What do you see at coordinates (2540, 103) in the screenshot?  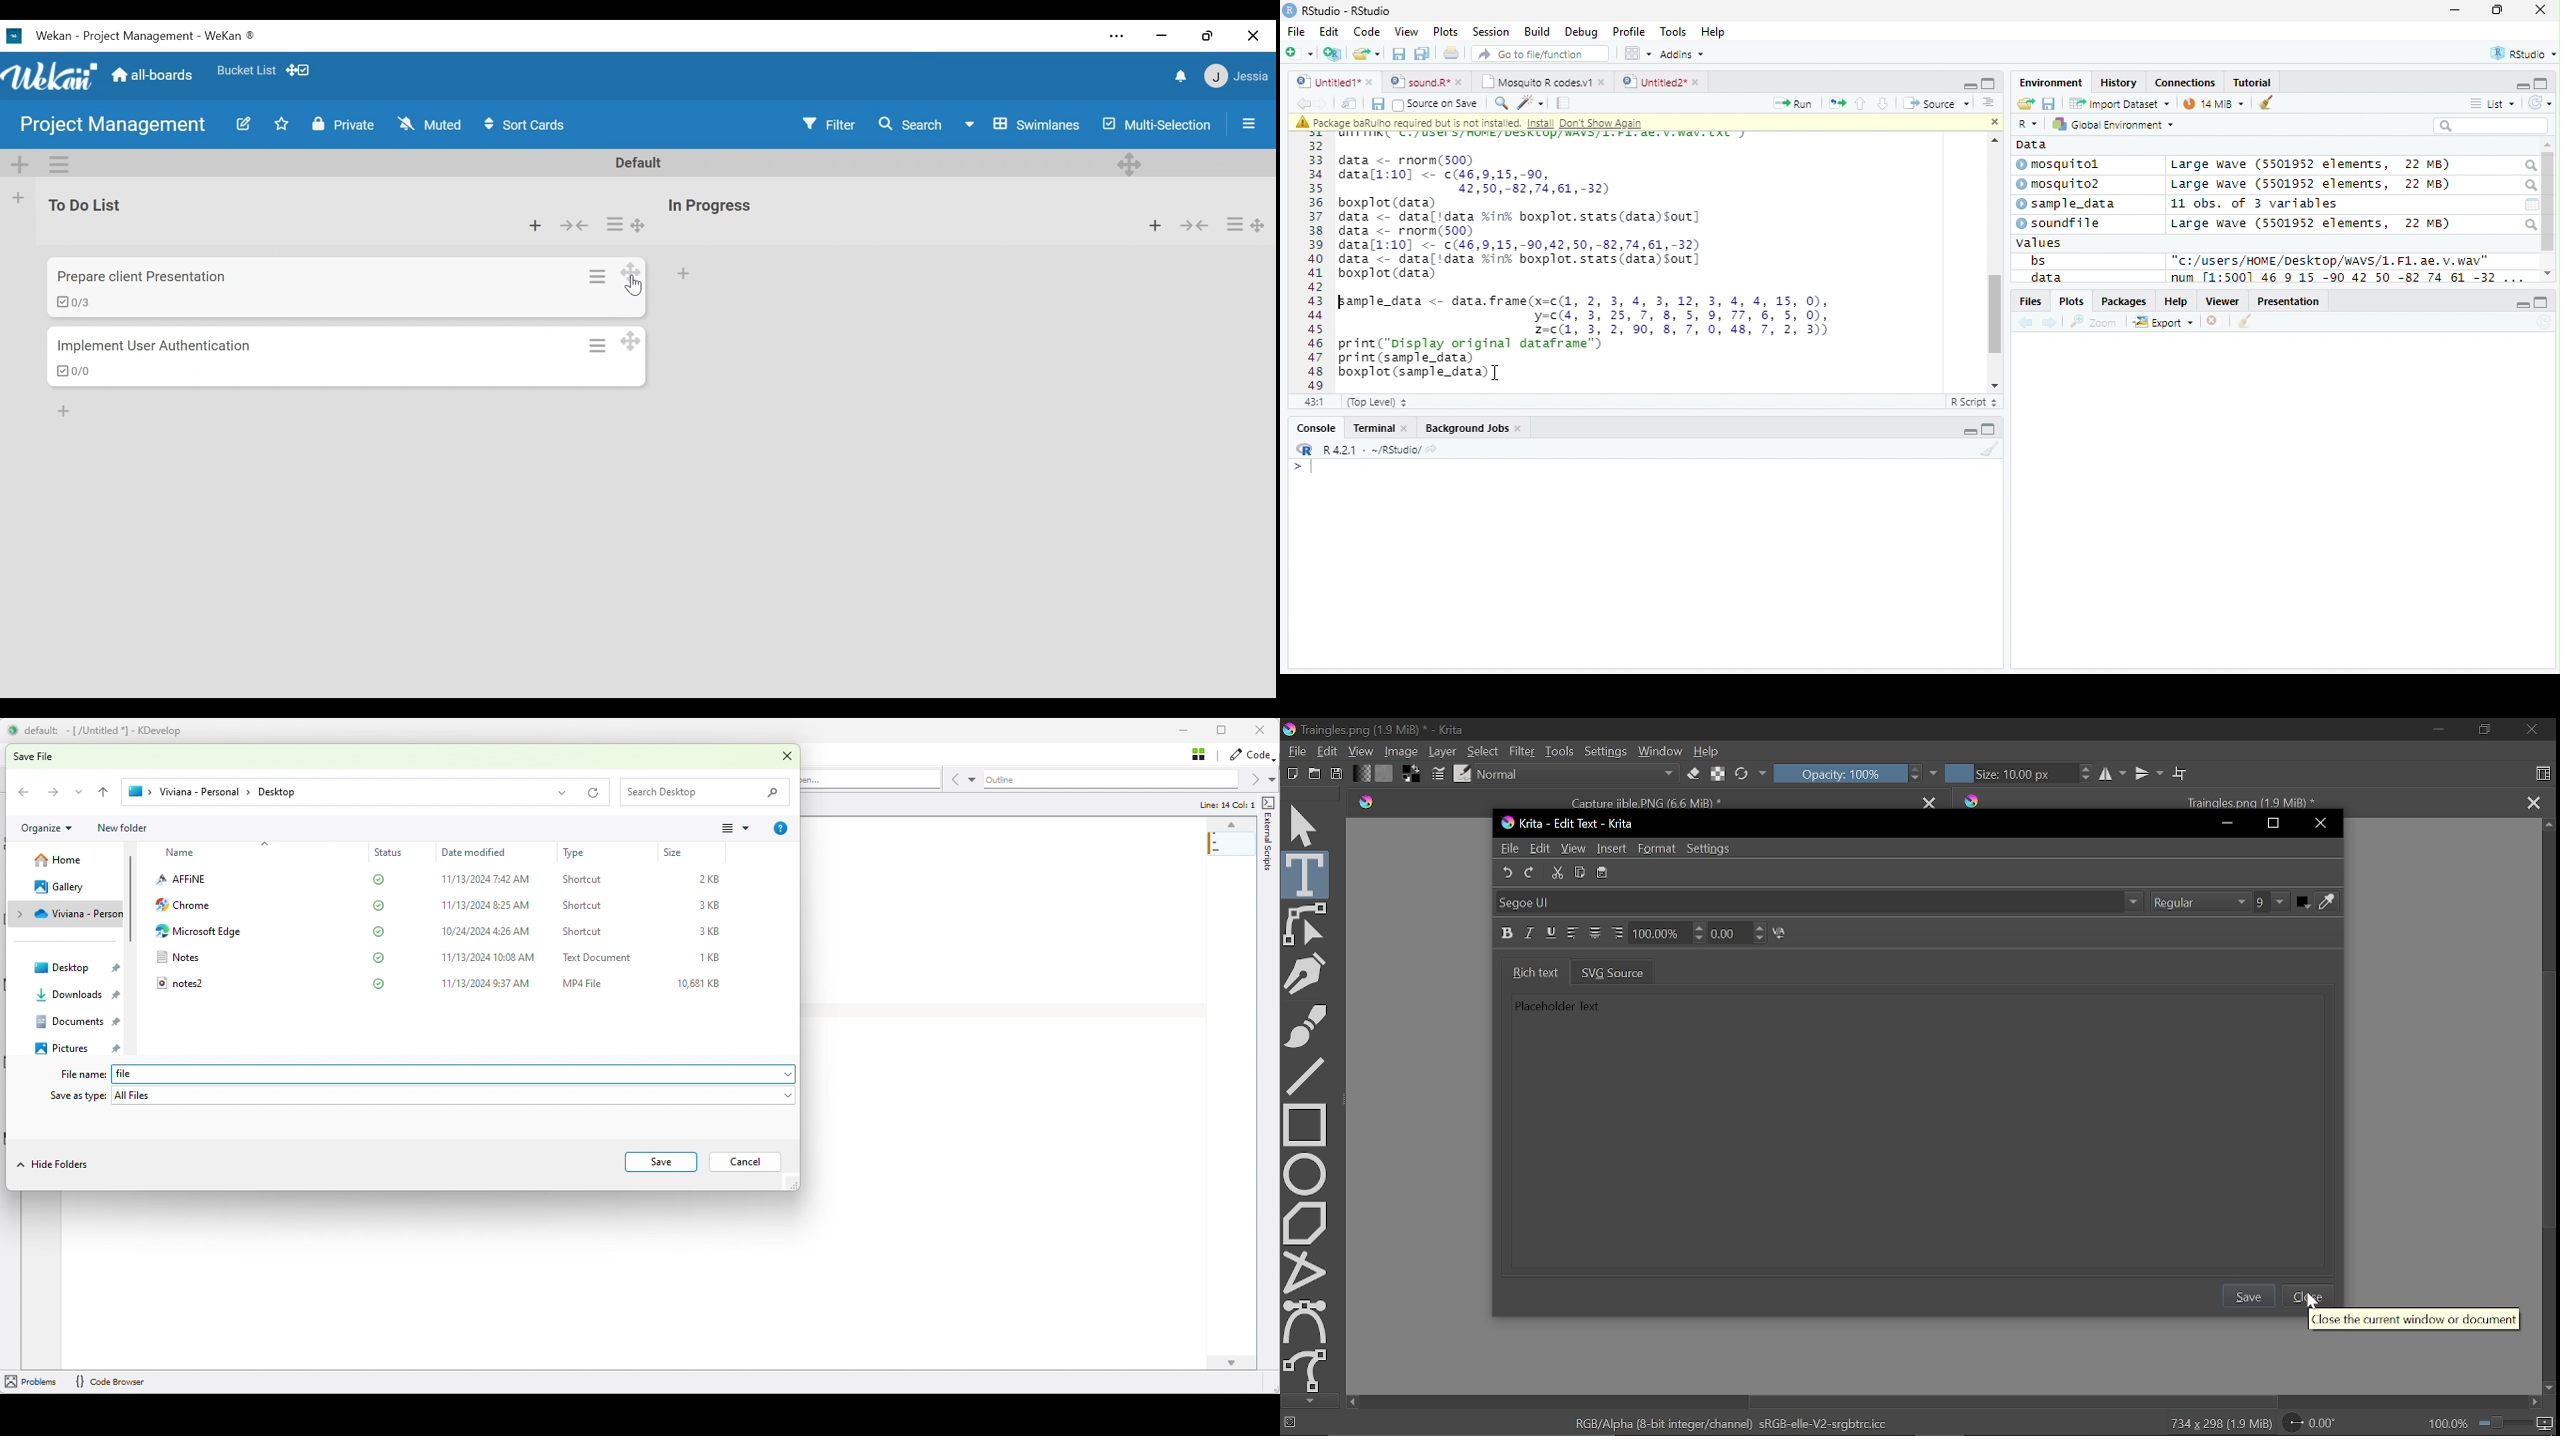 I see `Refresh` at bounding box center [2540, 103].